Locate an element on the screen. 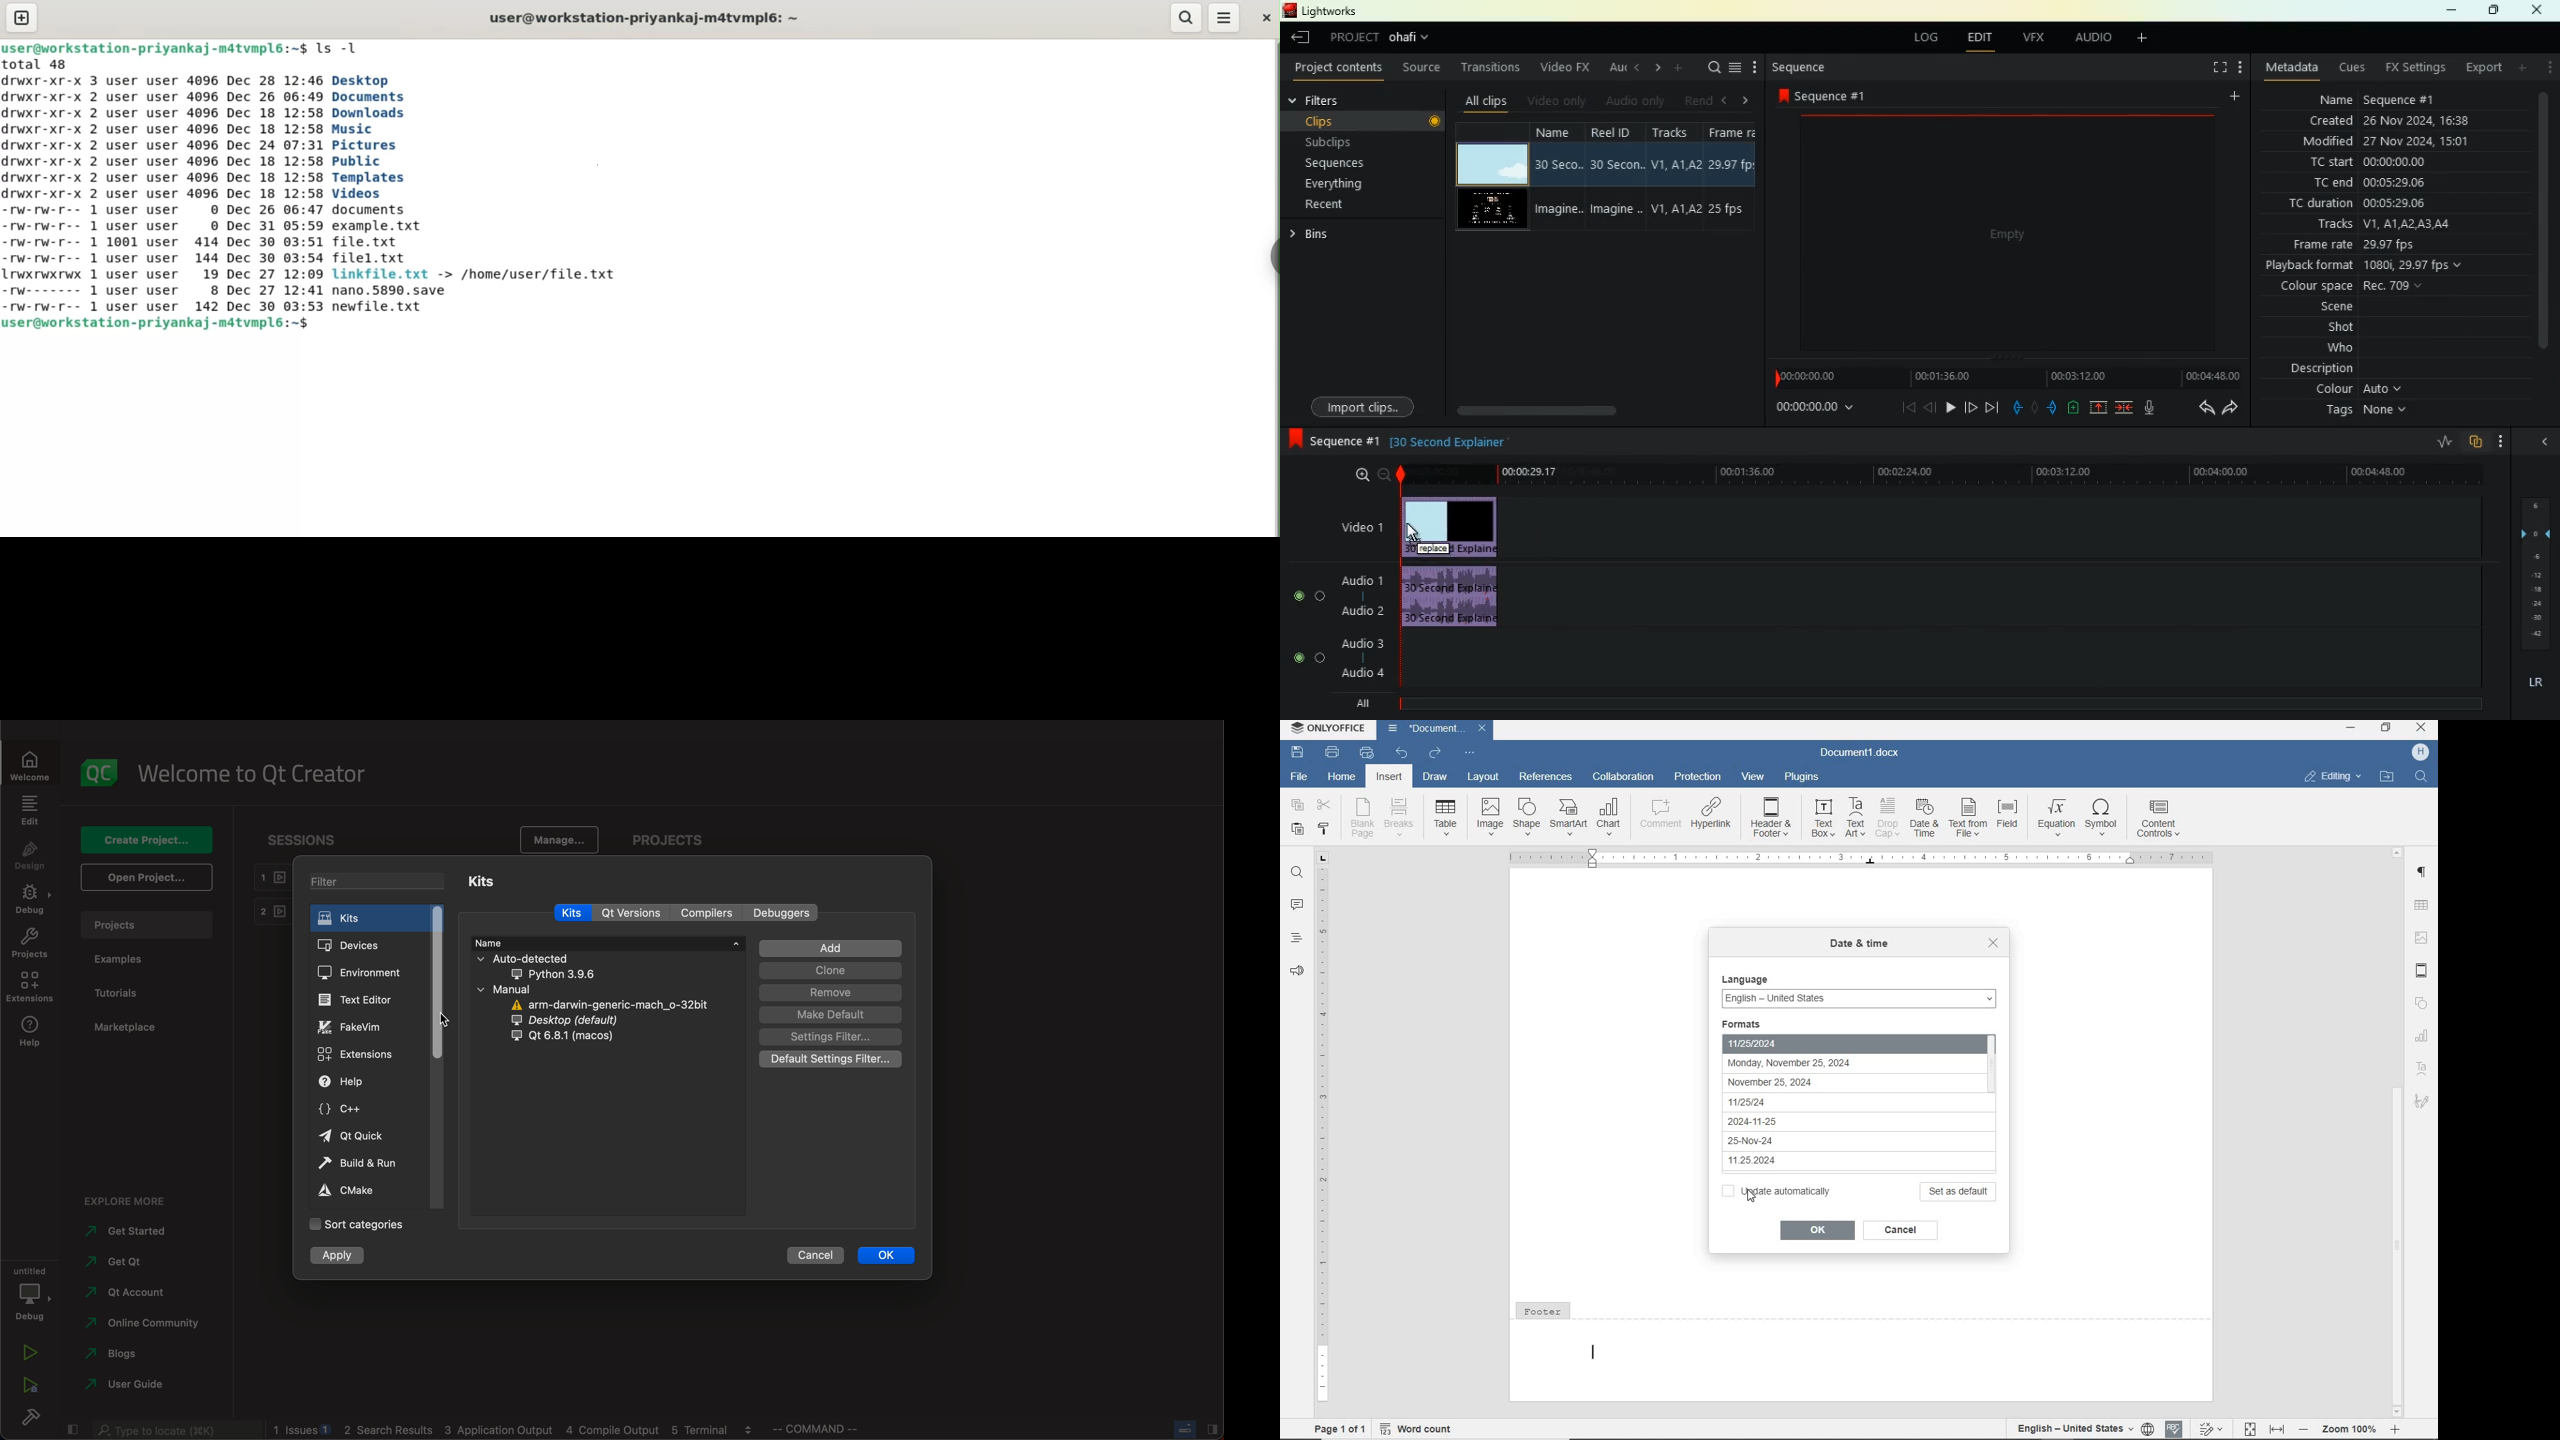 The image size is (2576, 1456). Page 1 of 1 is located at coordinates (1334, 1428).